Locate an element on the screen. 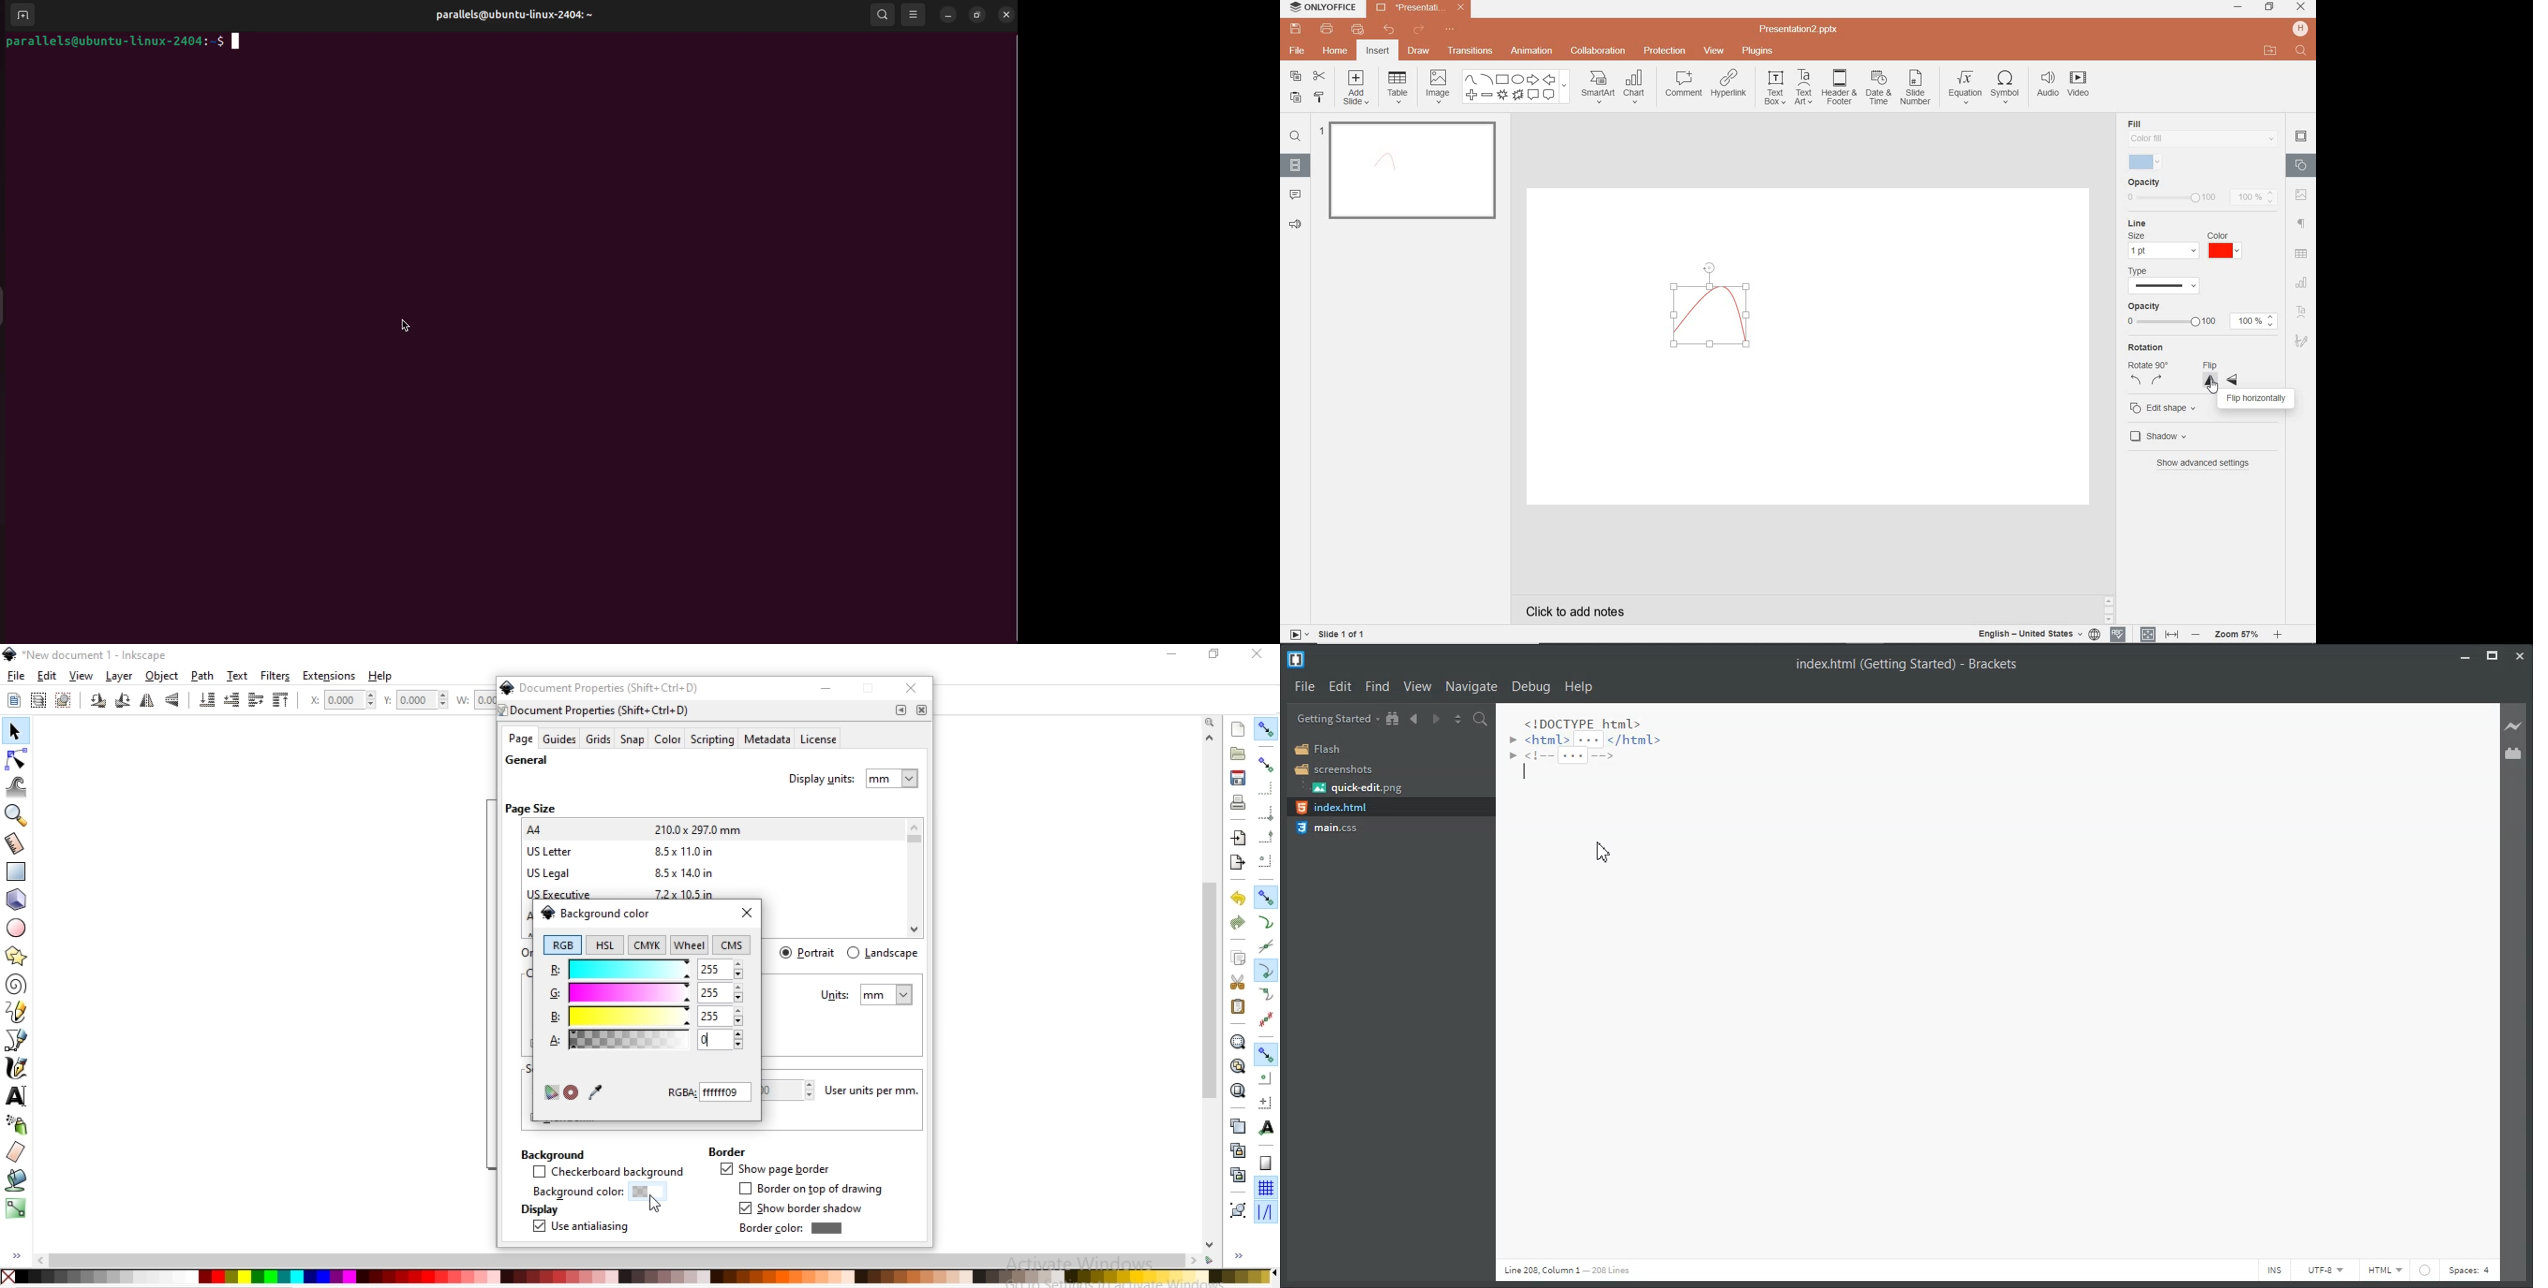 The height and width of the screenshot is (1288, 2548). create and edit gradients is located at coordinates (16, 1208).